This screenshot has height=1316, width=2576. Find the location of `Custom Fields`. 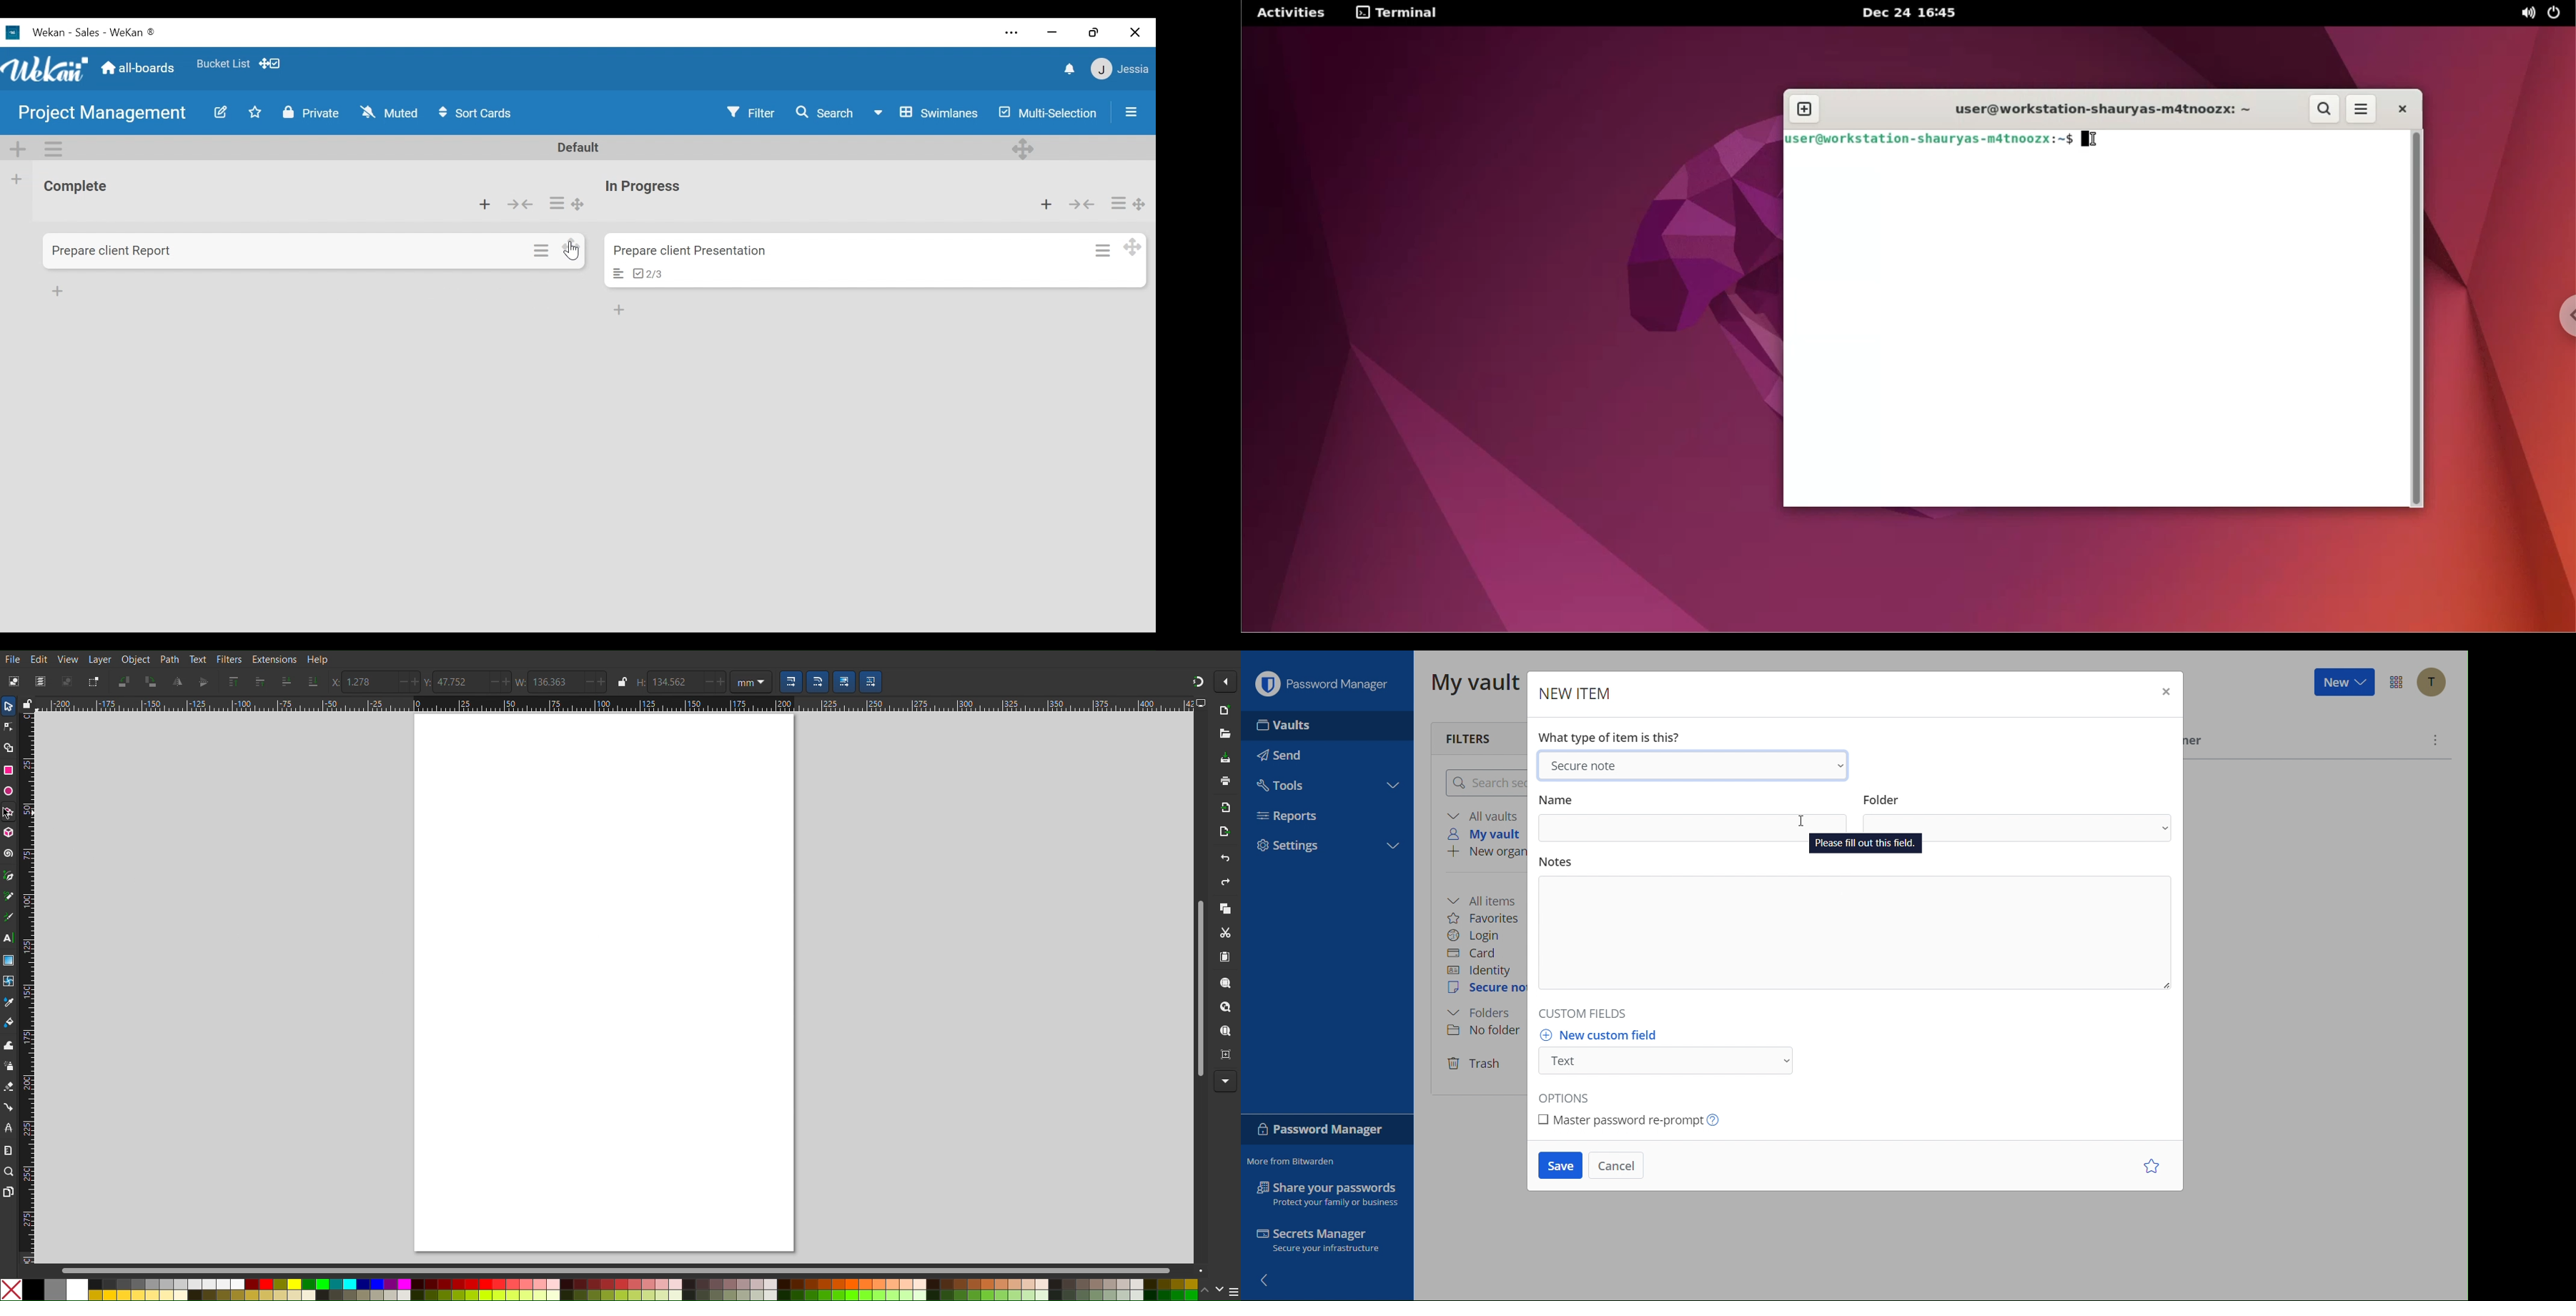

Custom Fields is located at coordinates (1595, 1016).